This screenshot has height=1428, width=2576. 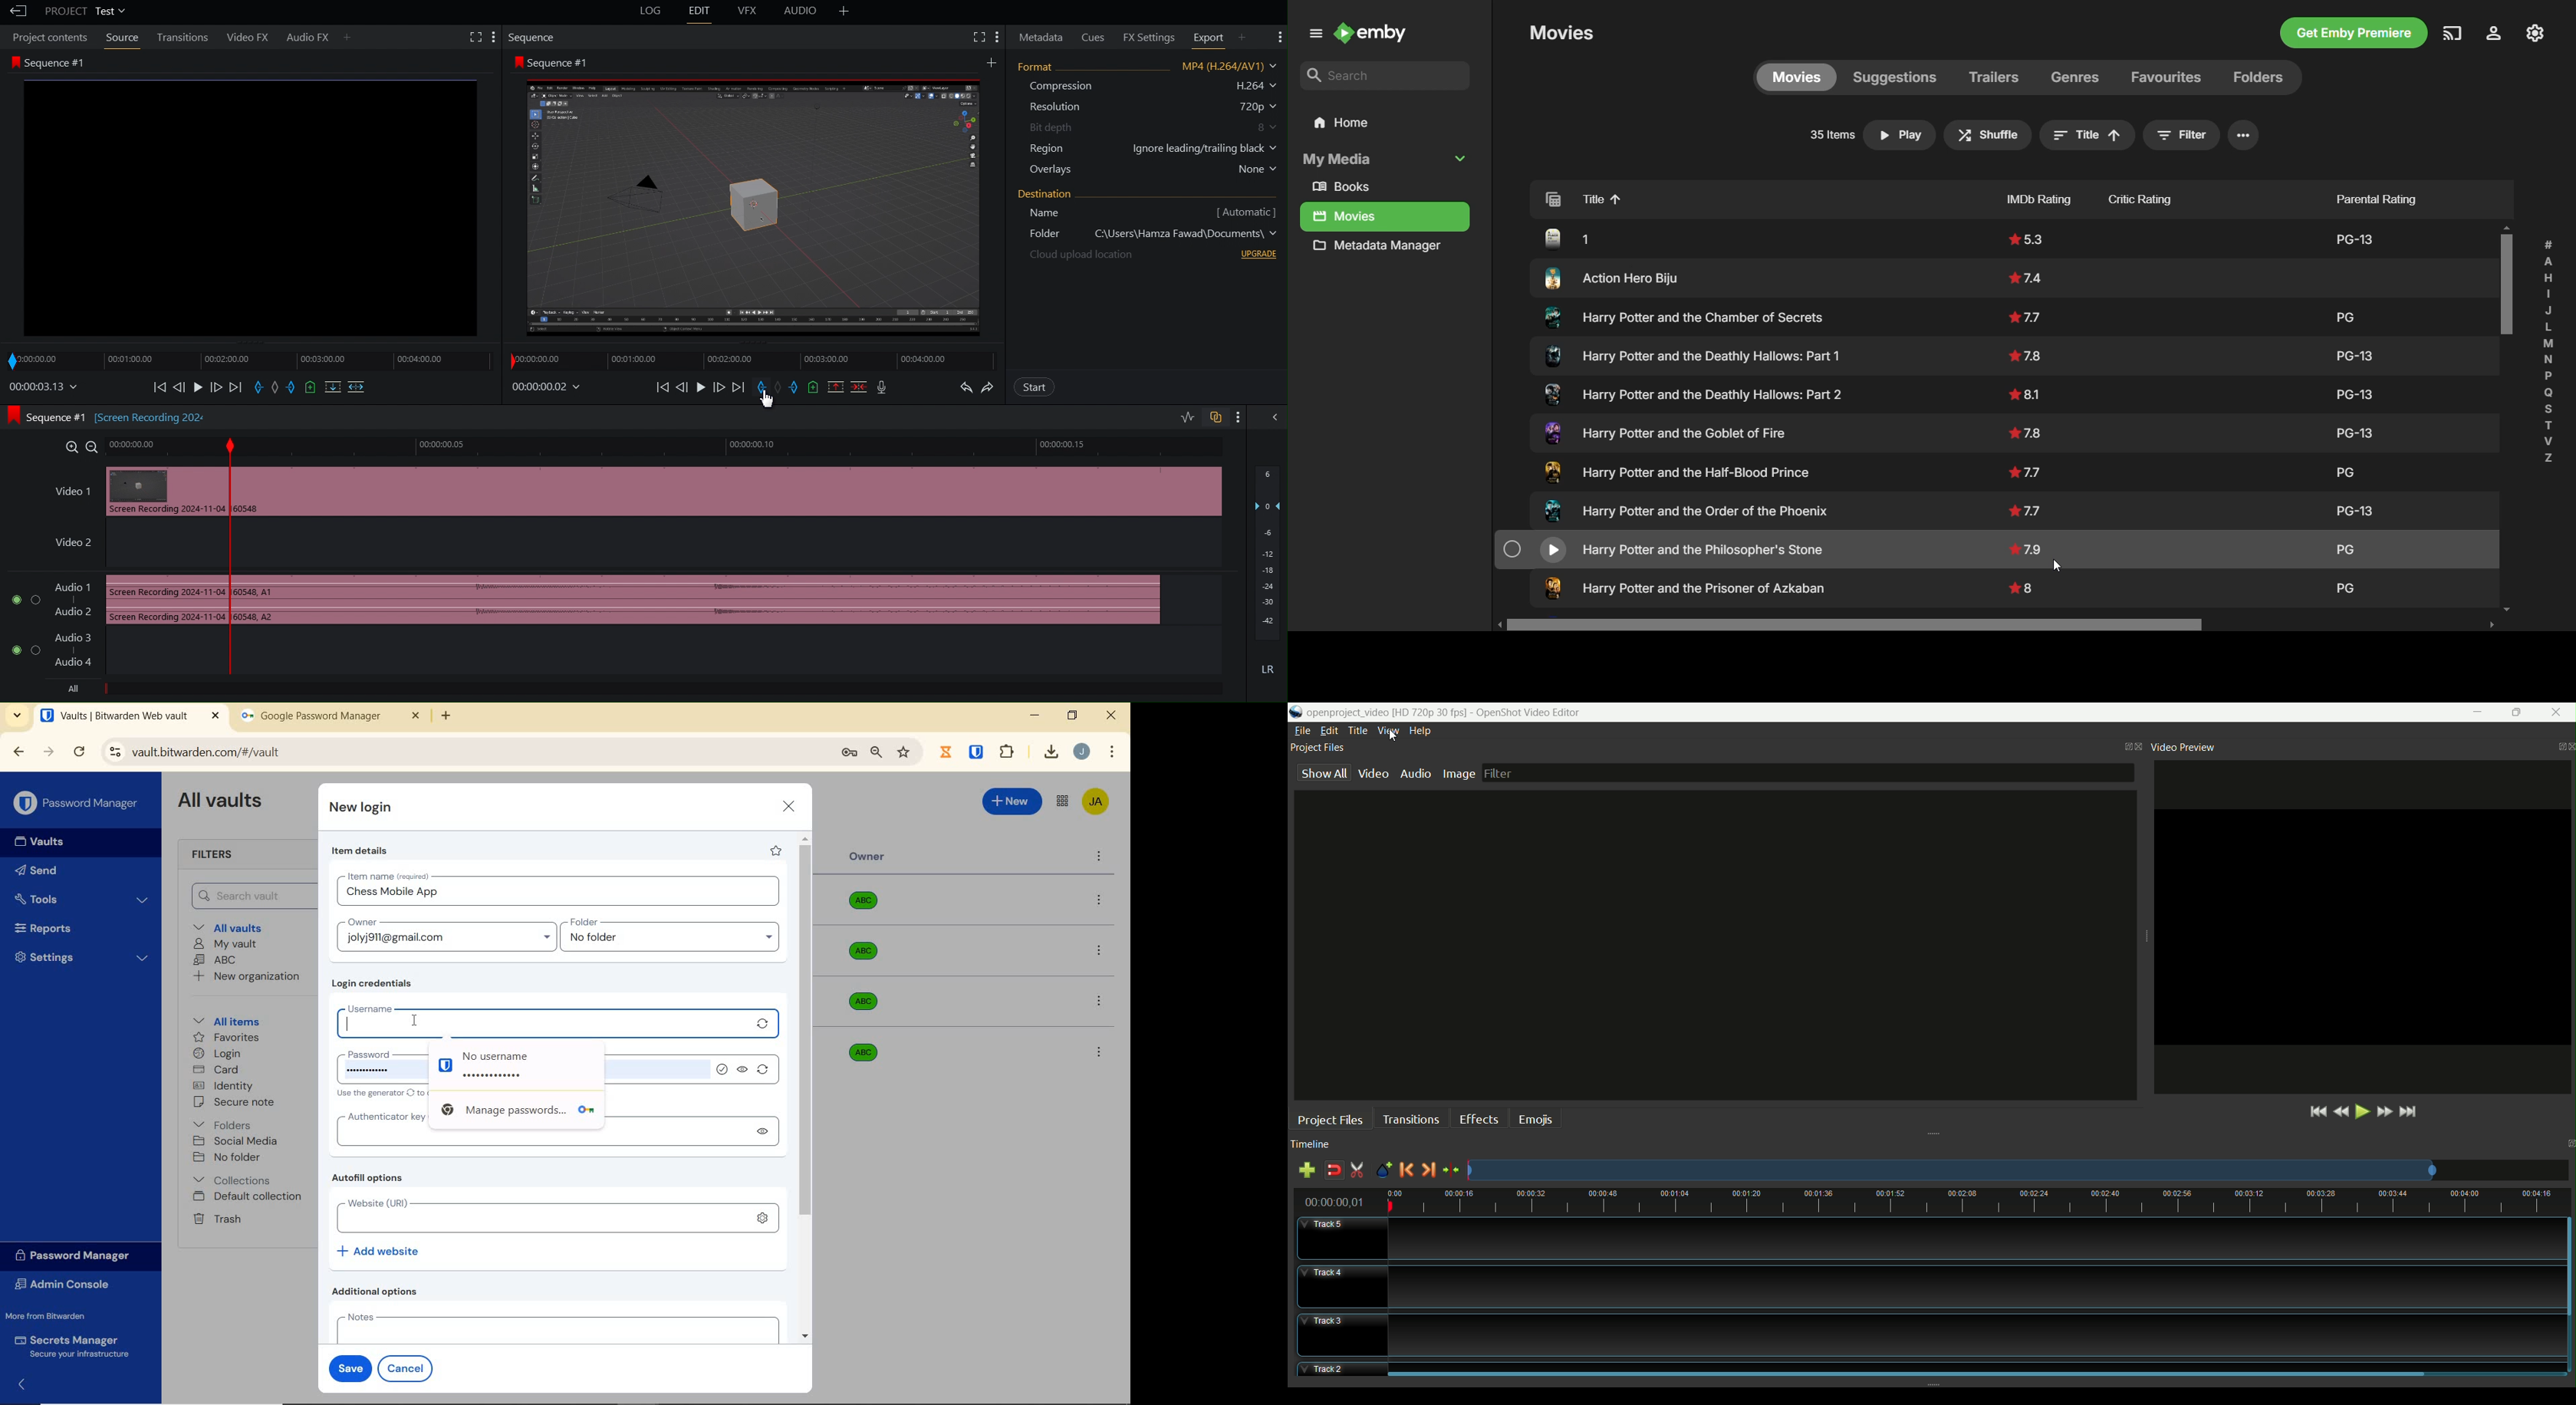 I want to click on title, so click(x=1359, y=731).